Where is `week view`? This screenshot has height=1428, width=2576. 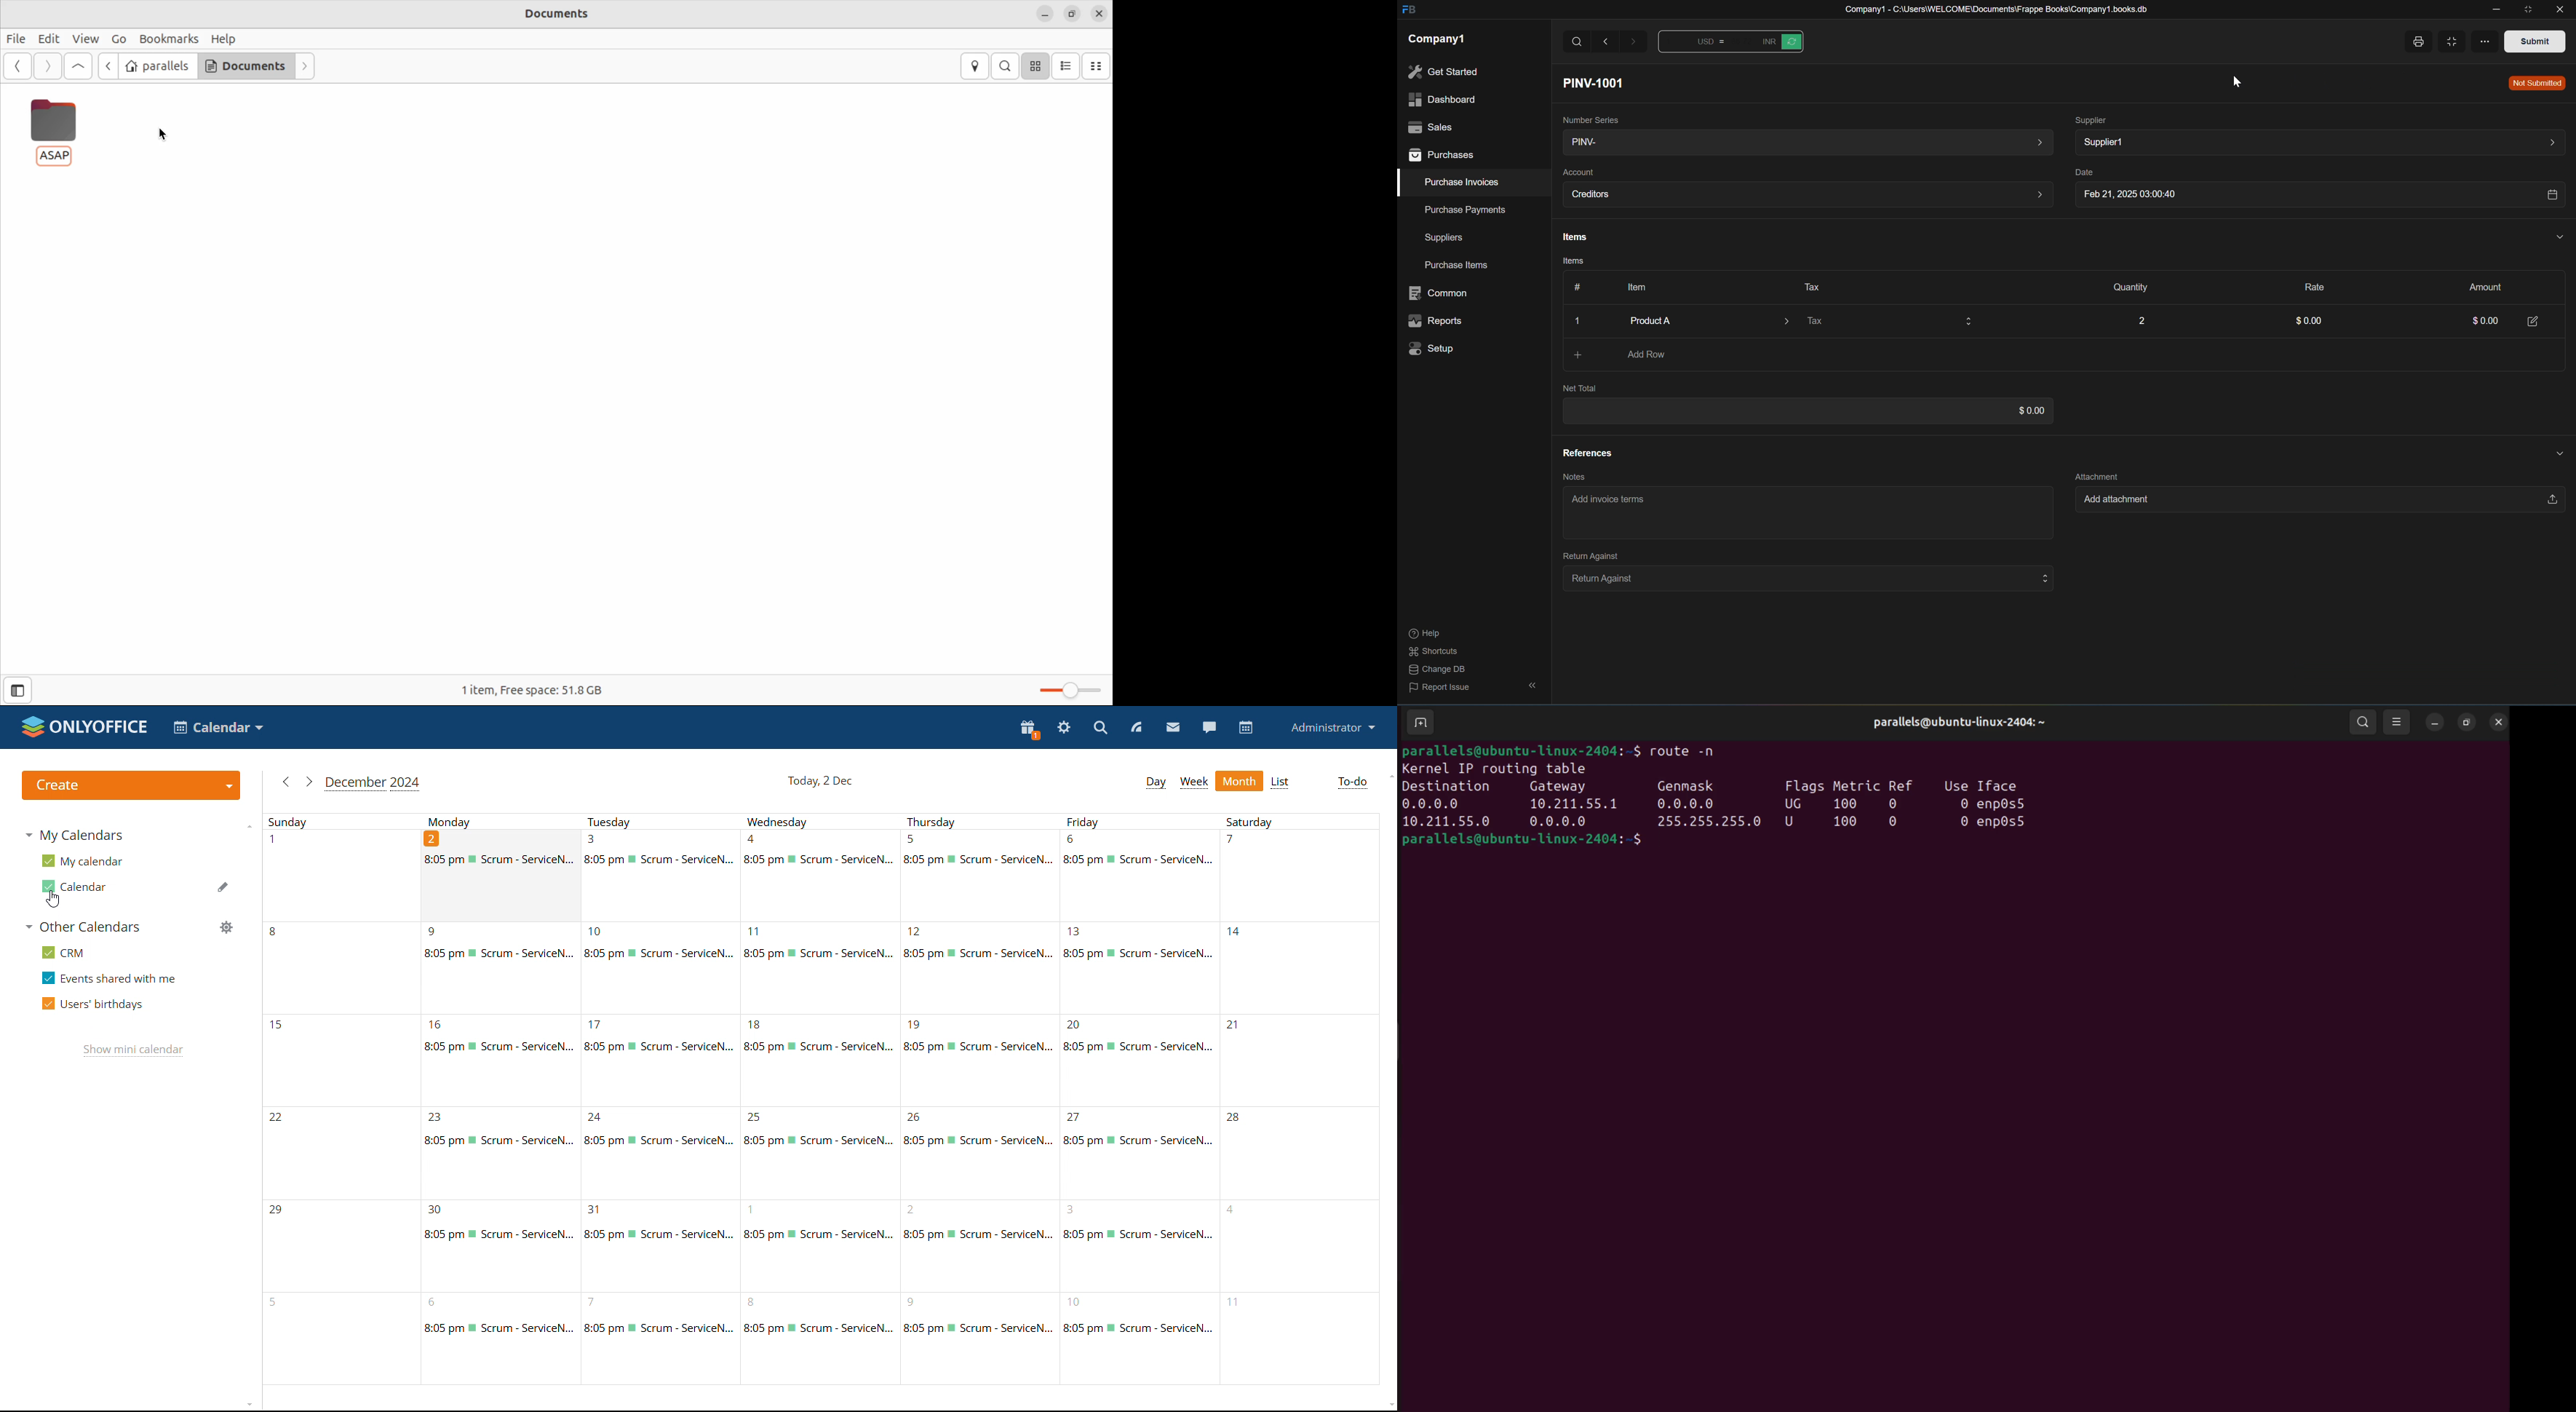 week view is located at coordinates (1195, 782).